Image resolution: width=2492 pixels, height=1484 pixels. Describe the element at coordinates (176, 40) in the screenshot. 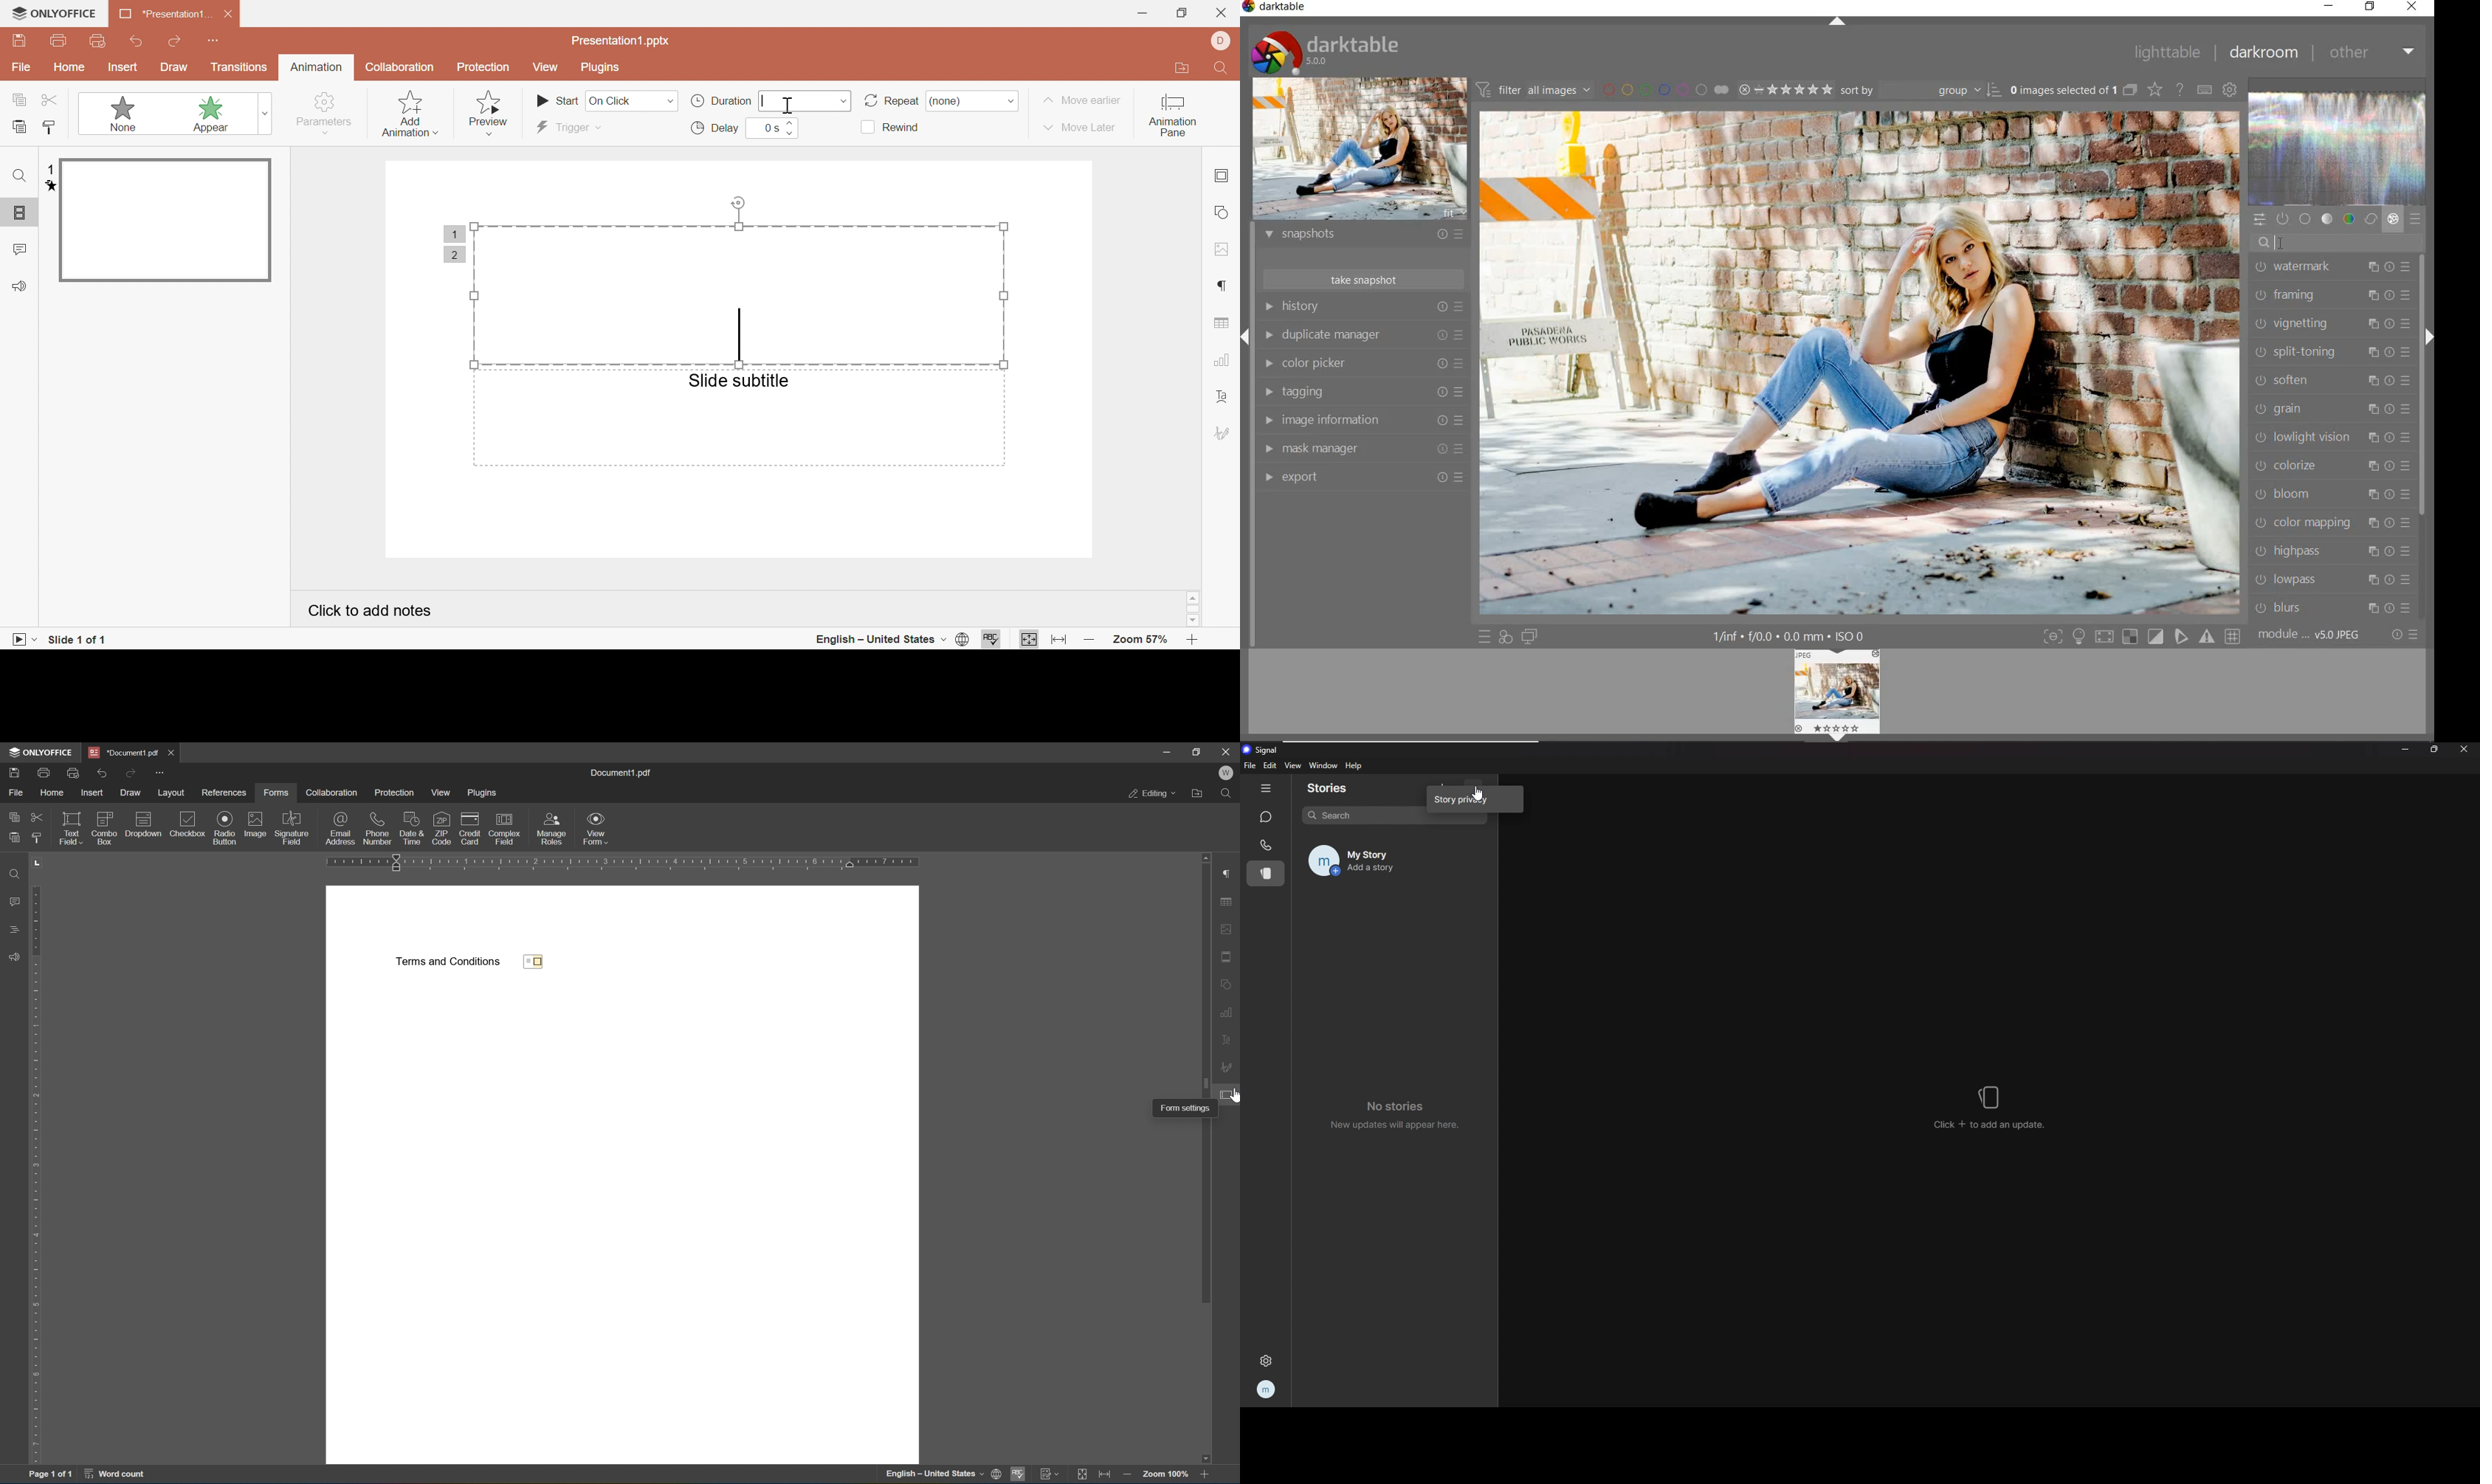

I see `redo` at that location.